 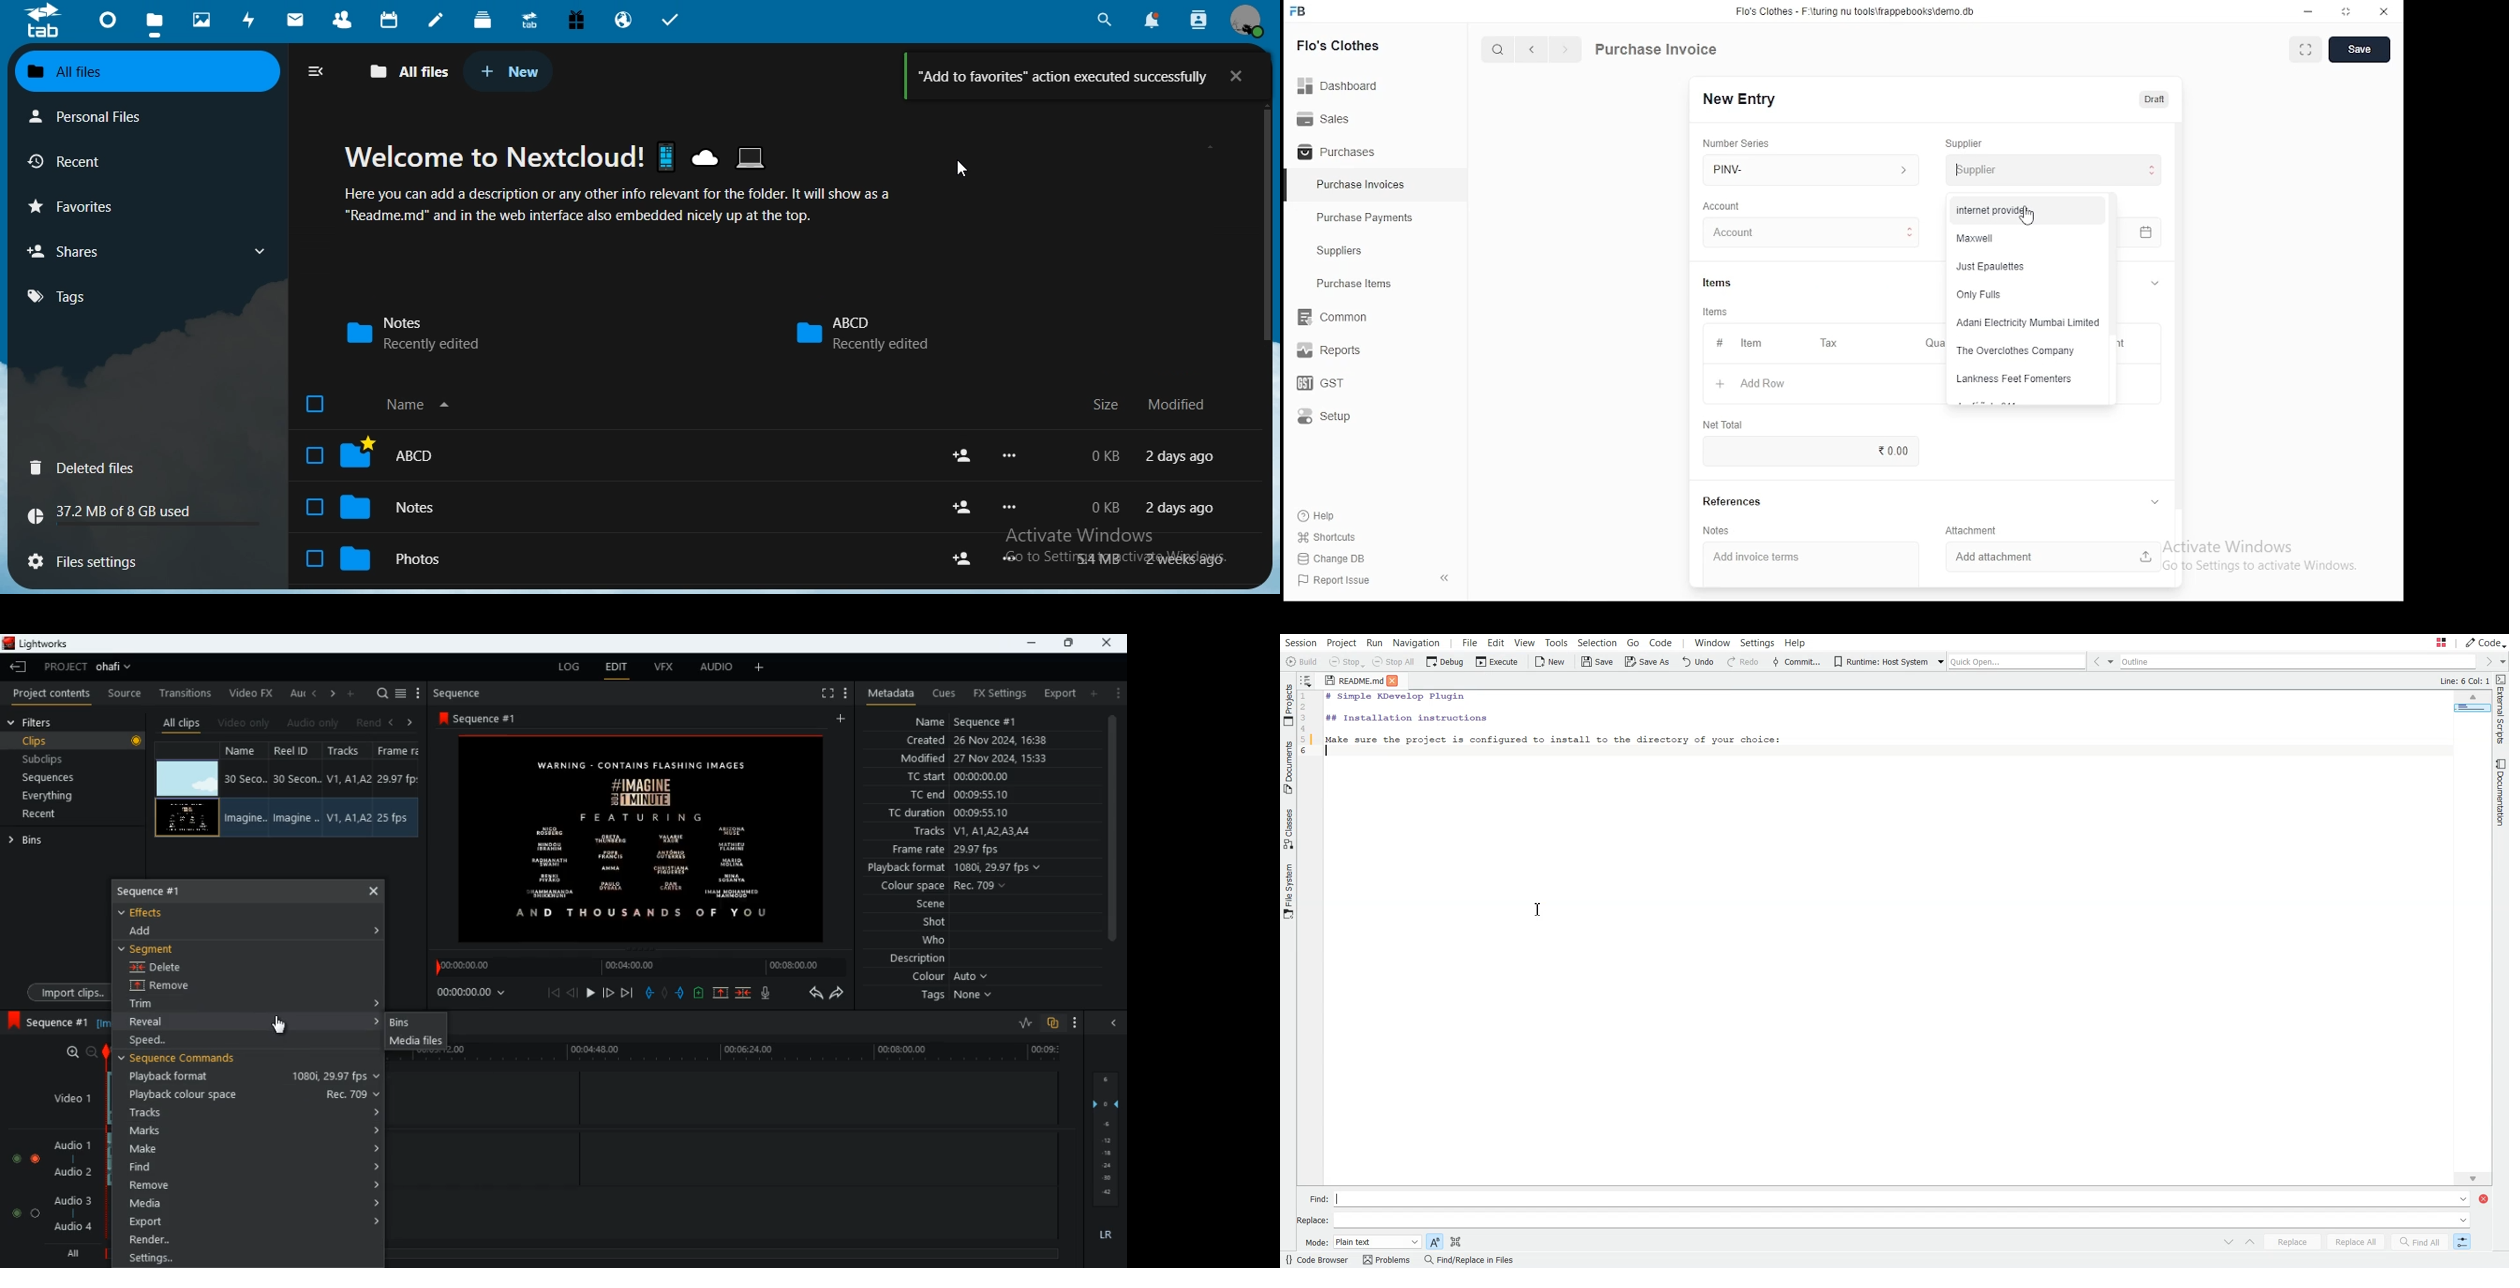 What do you see at coordinates (187, 817) in the screenshot?
I see `video` at bounding box center [187, 817].